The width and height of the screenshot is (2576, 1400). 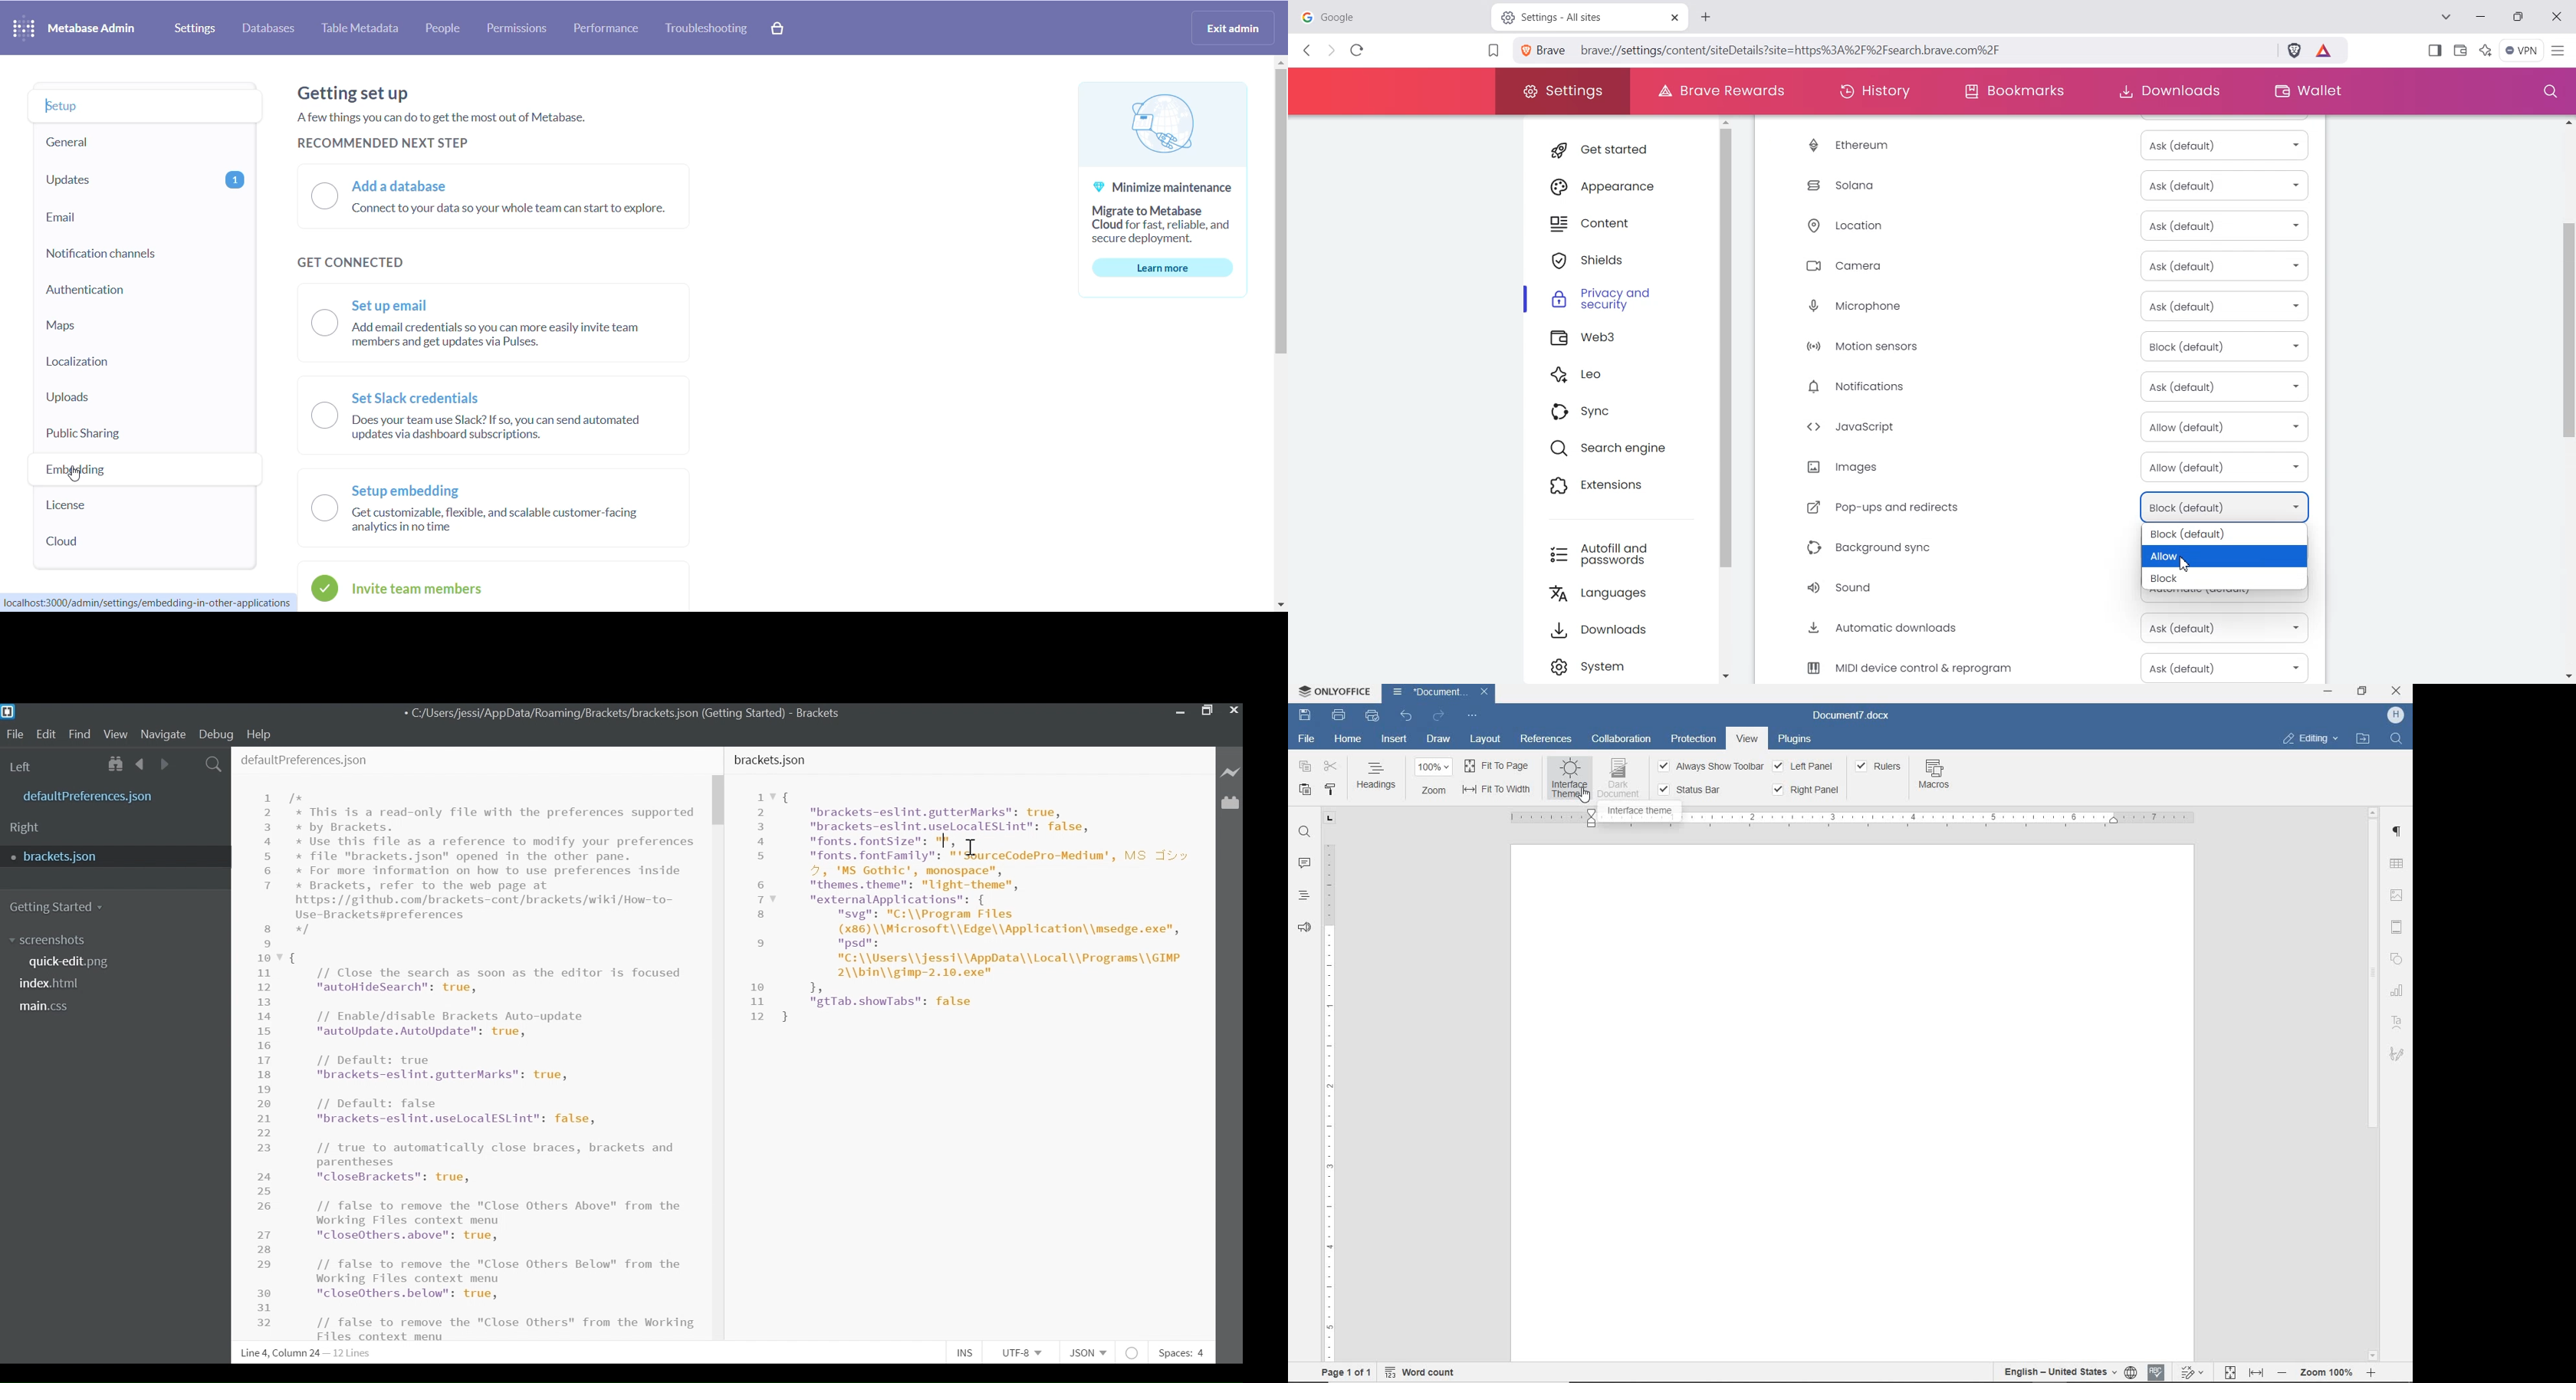 What do you see at coordinates (1486, 740) in the screenshot?
I see `LAYOUT` at bounding box center [1486, 740].